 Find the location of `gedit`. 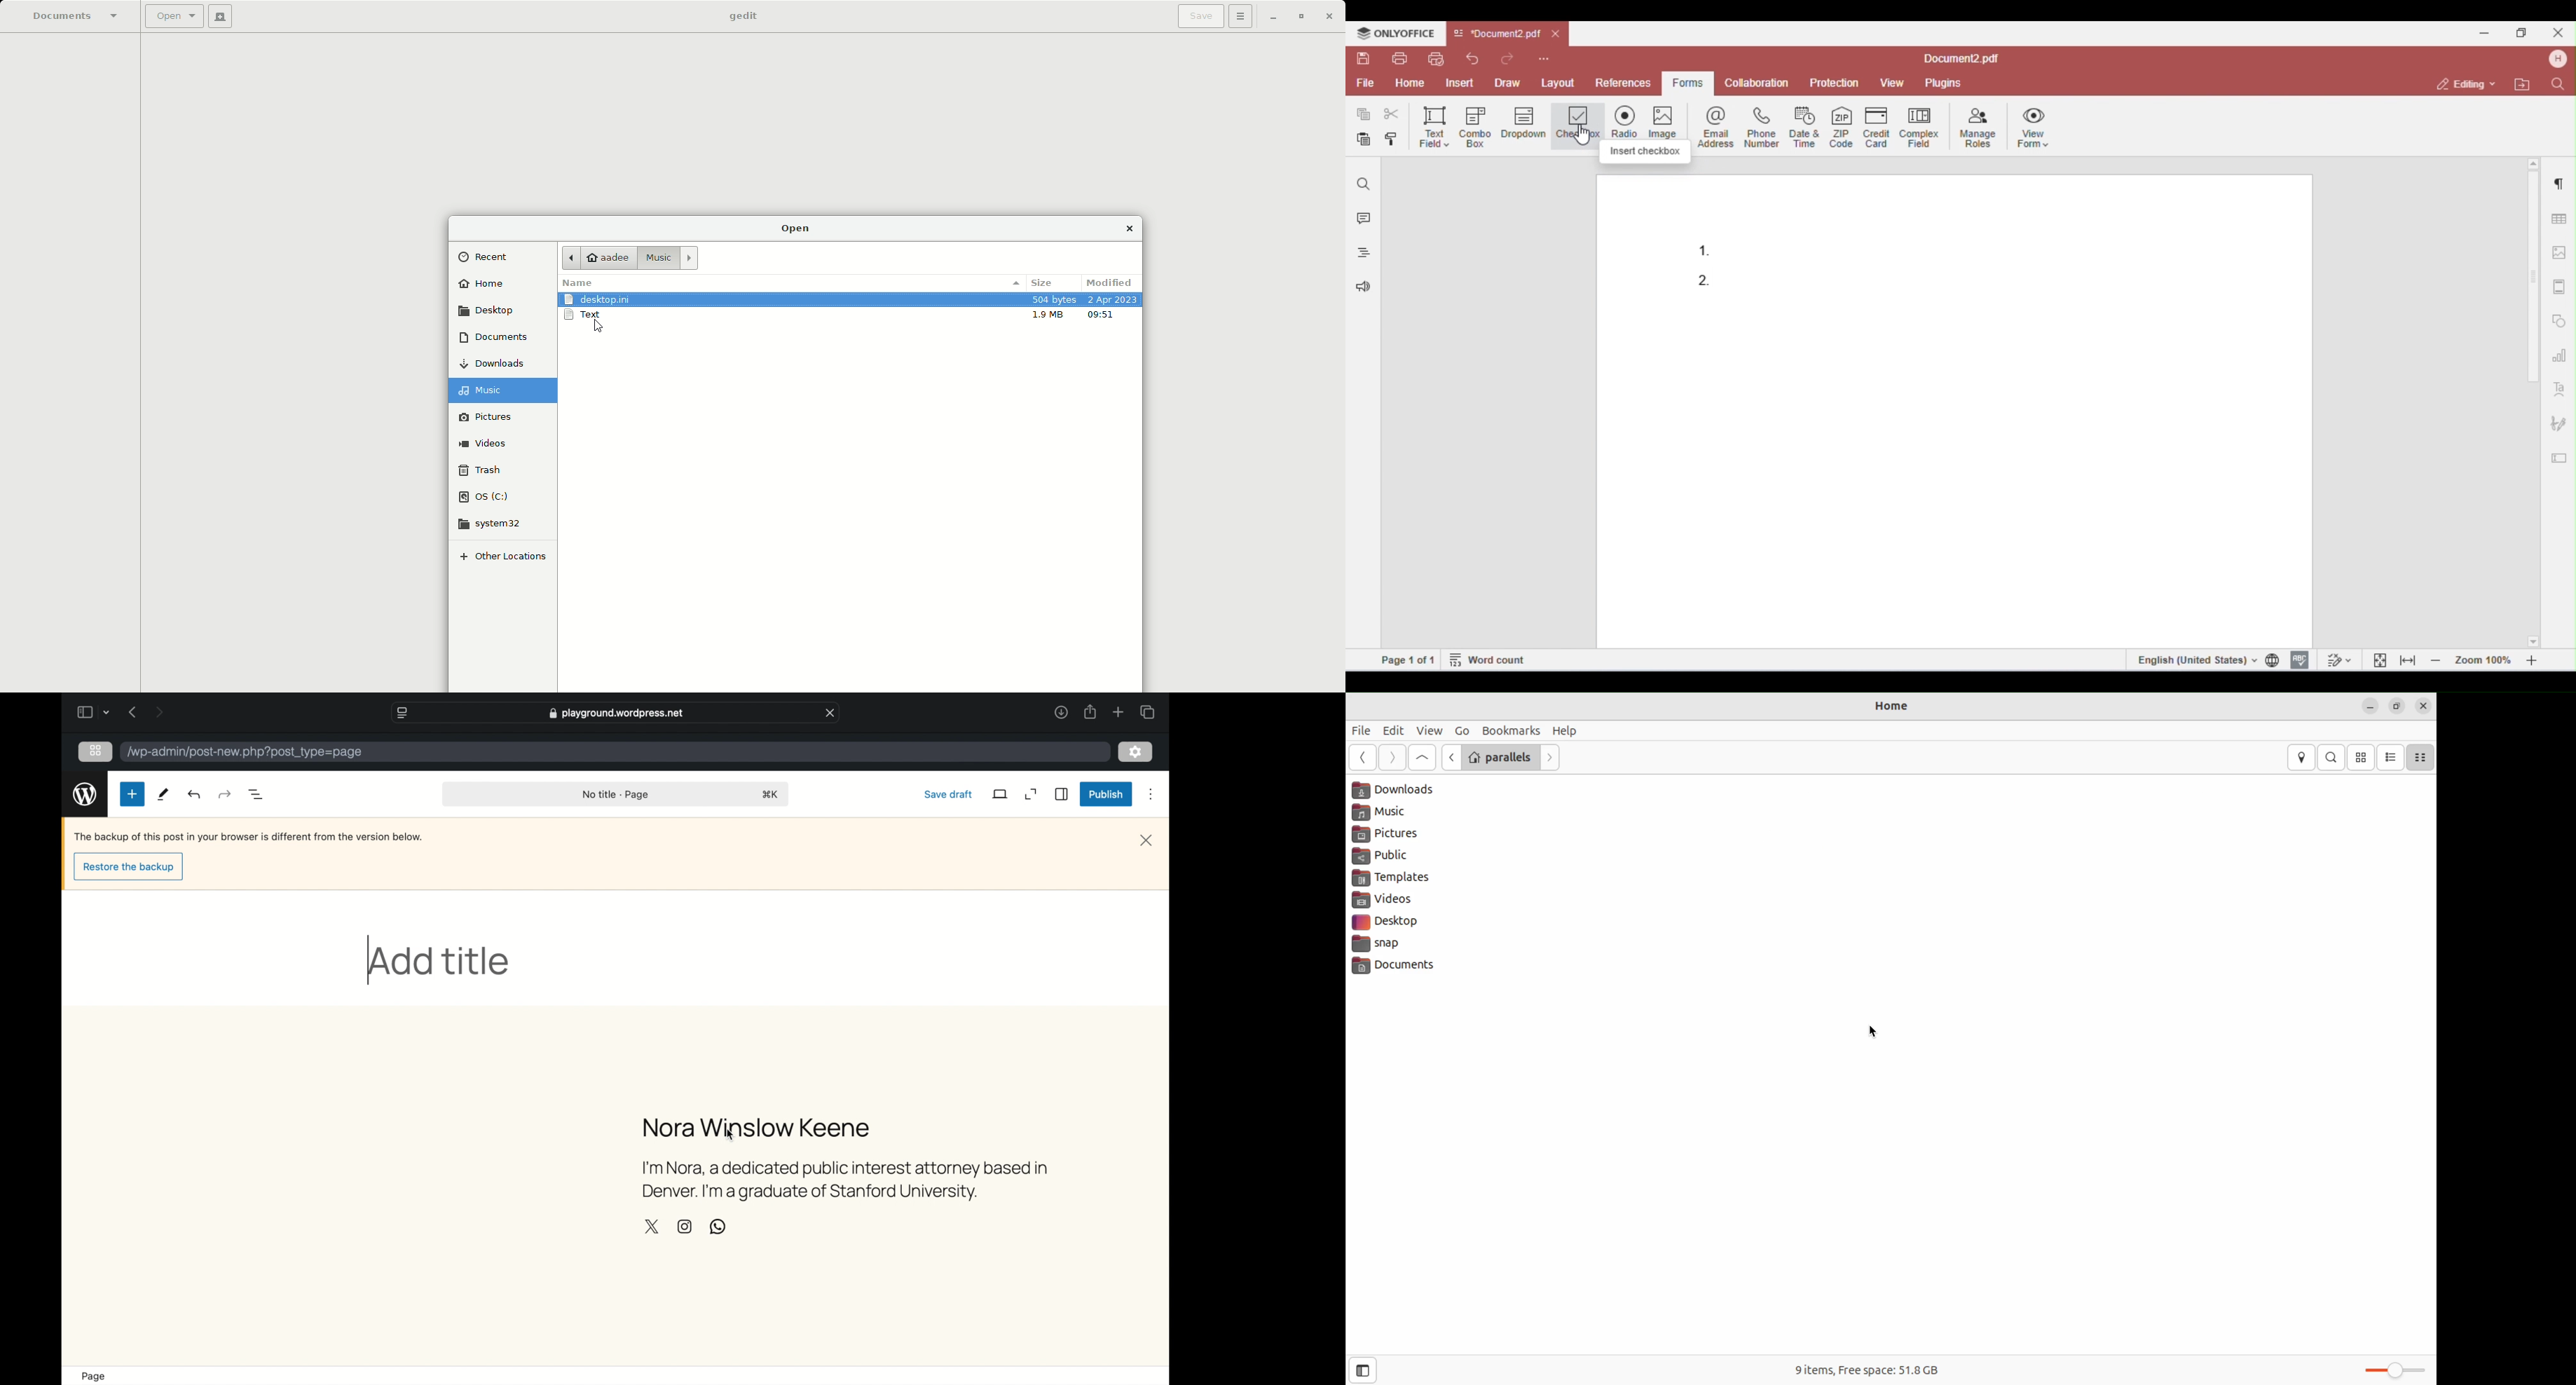

gedit is located at coordinates (739, 17).